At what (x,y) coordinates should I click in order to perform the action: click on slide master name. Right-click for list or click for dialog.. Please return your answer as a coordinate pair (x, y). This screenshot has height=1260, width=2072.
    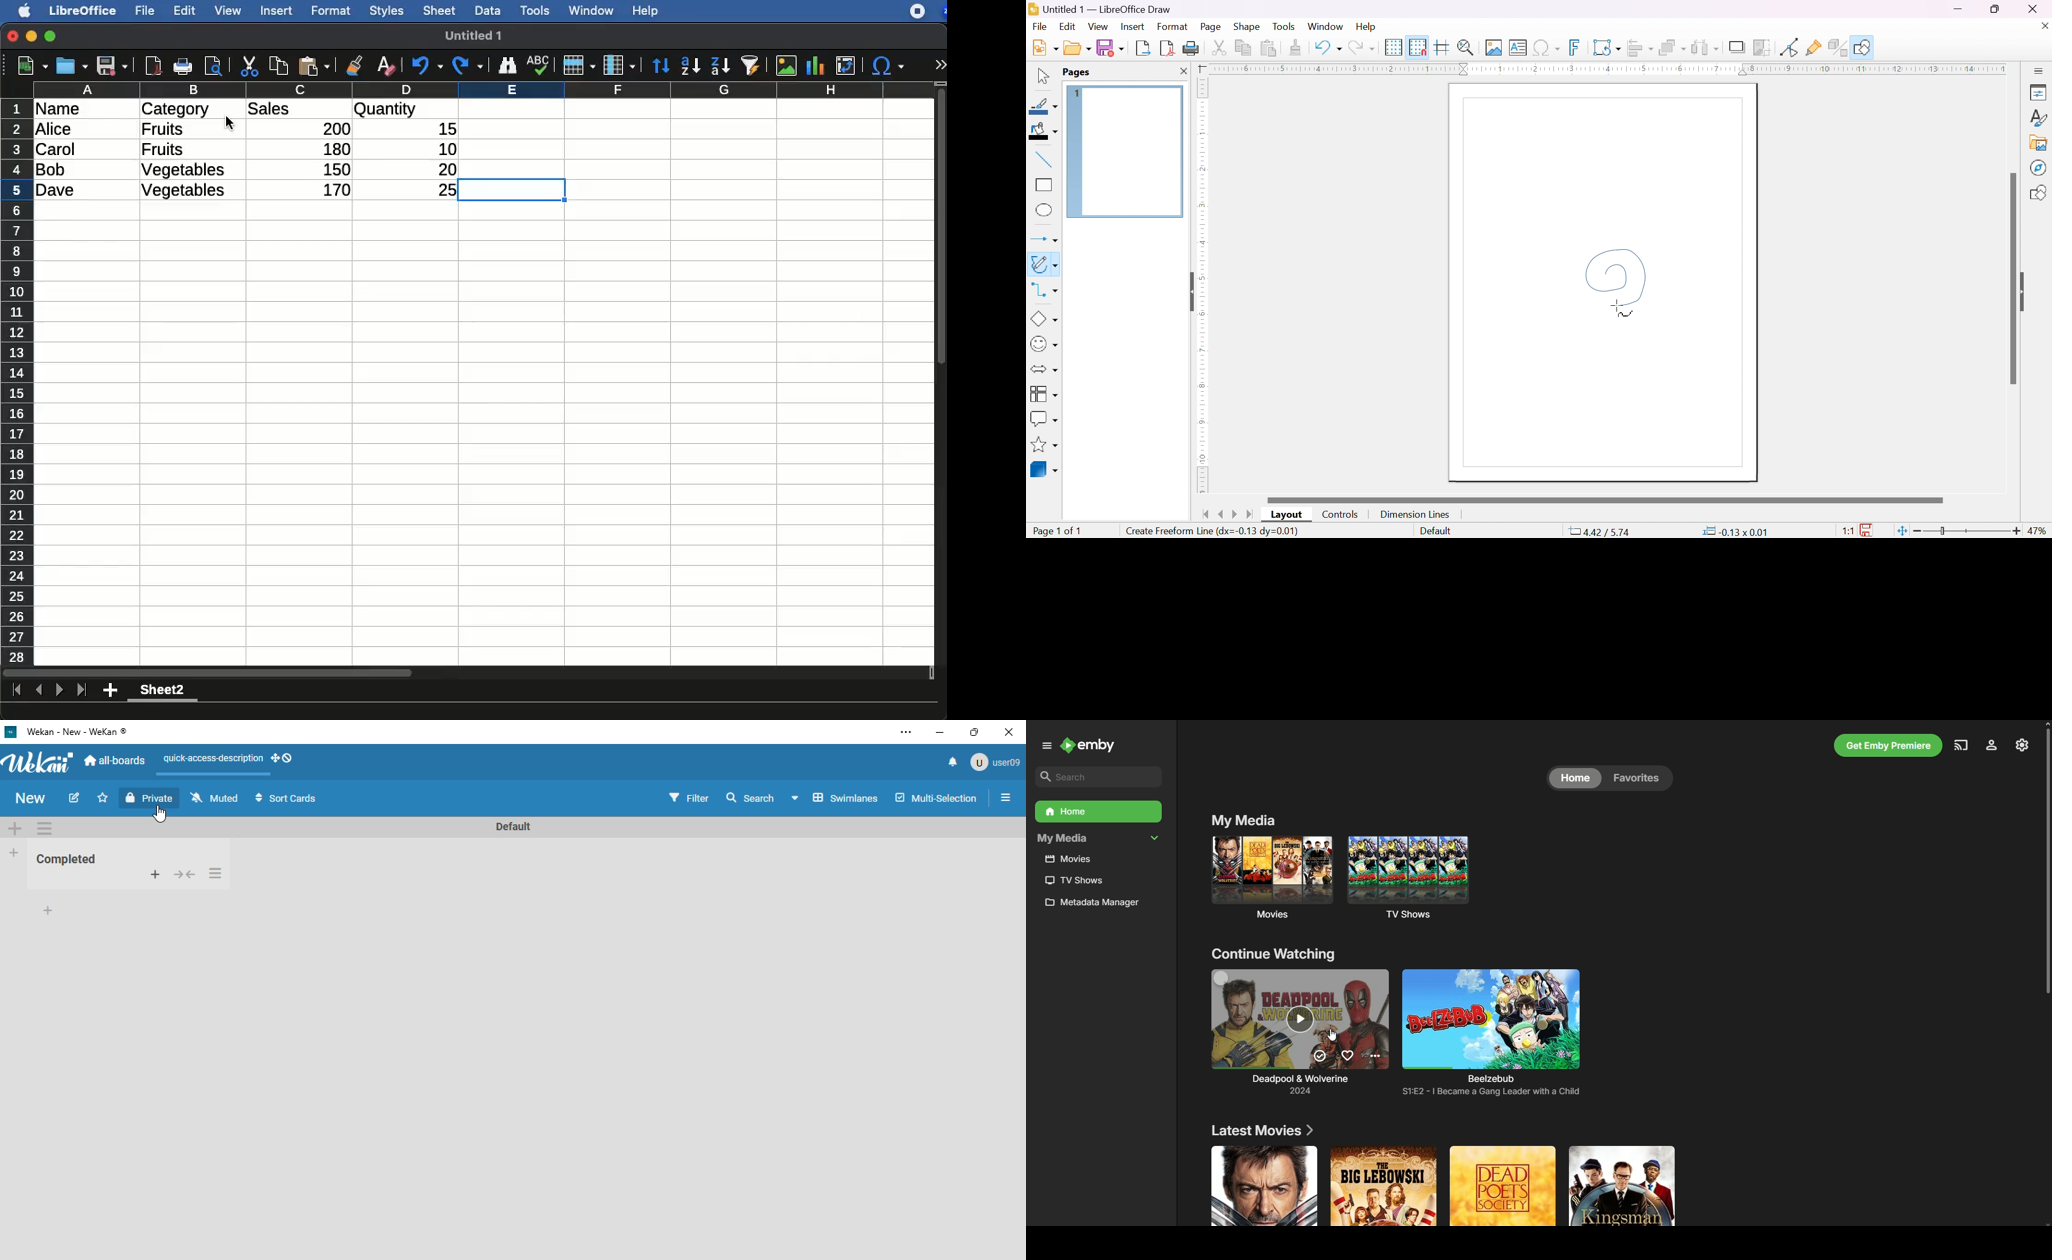
    Looking at the image, I should click on (1435, 533).